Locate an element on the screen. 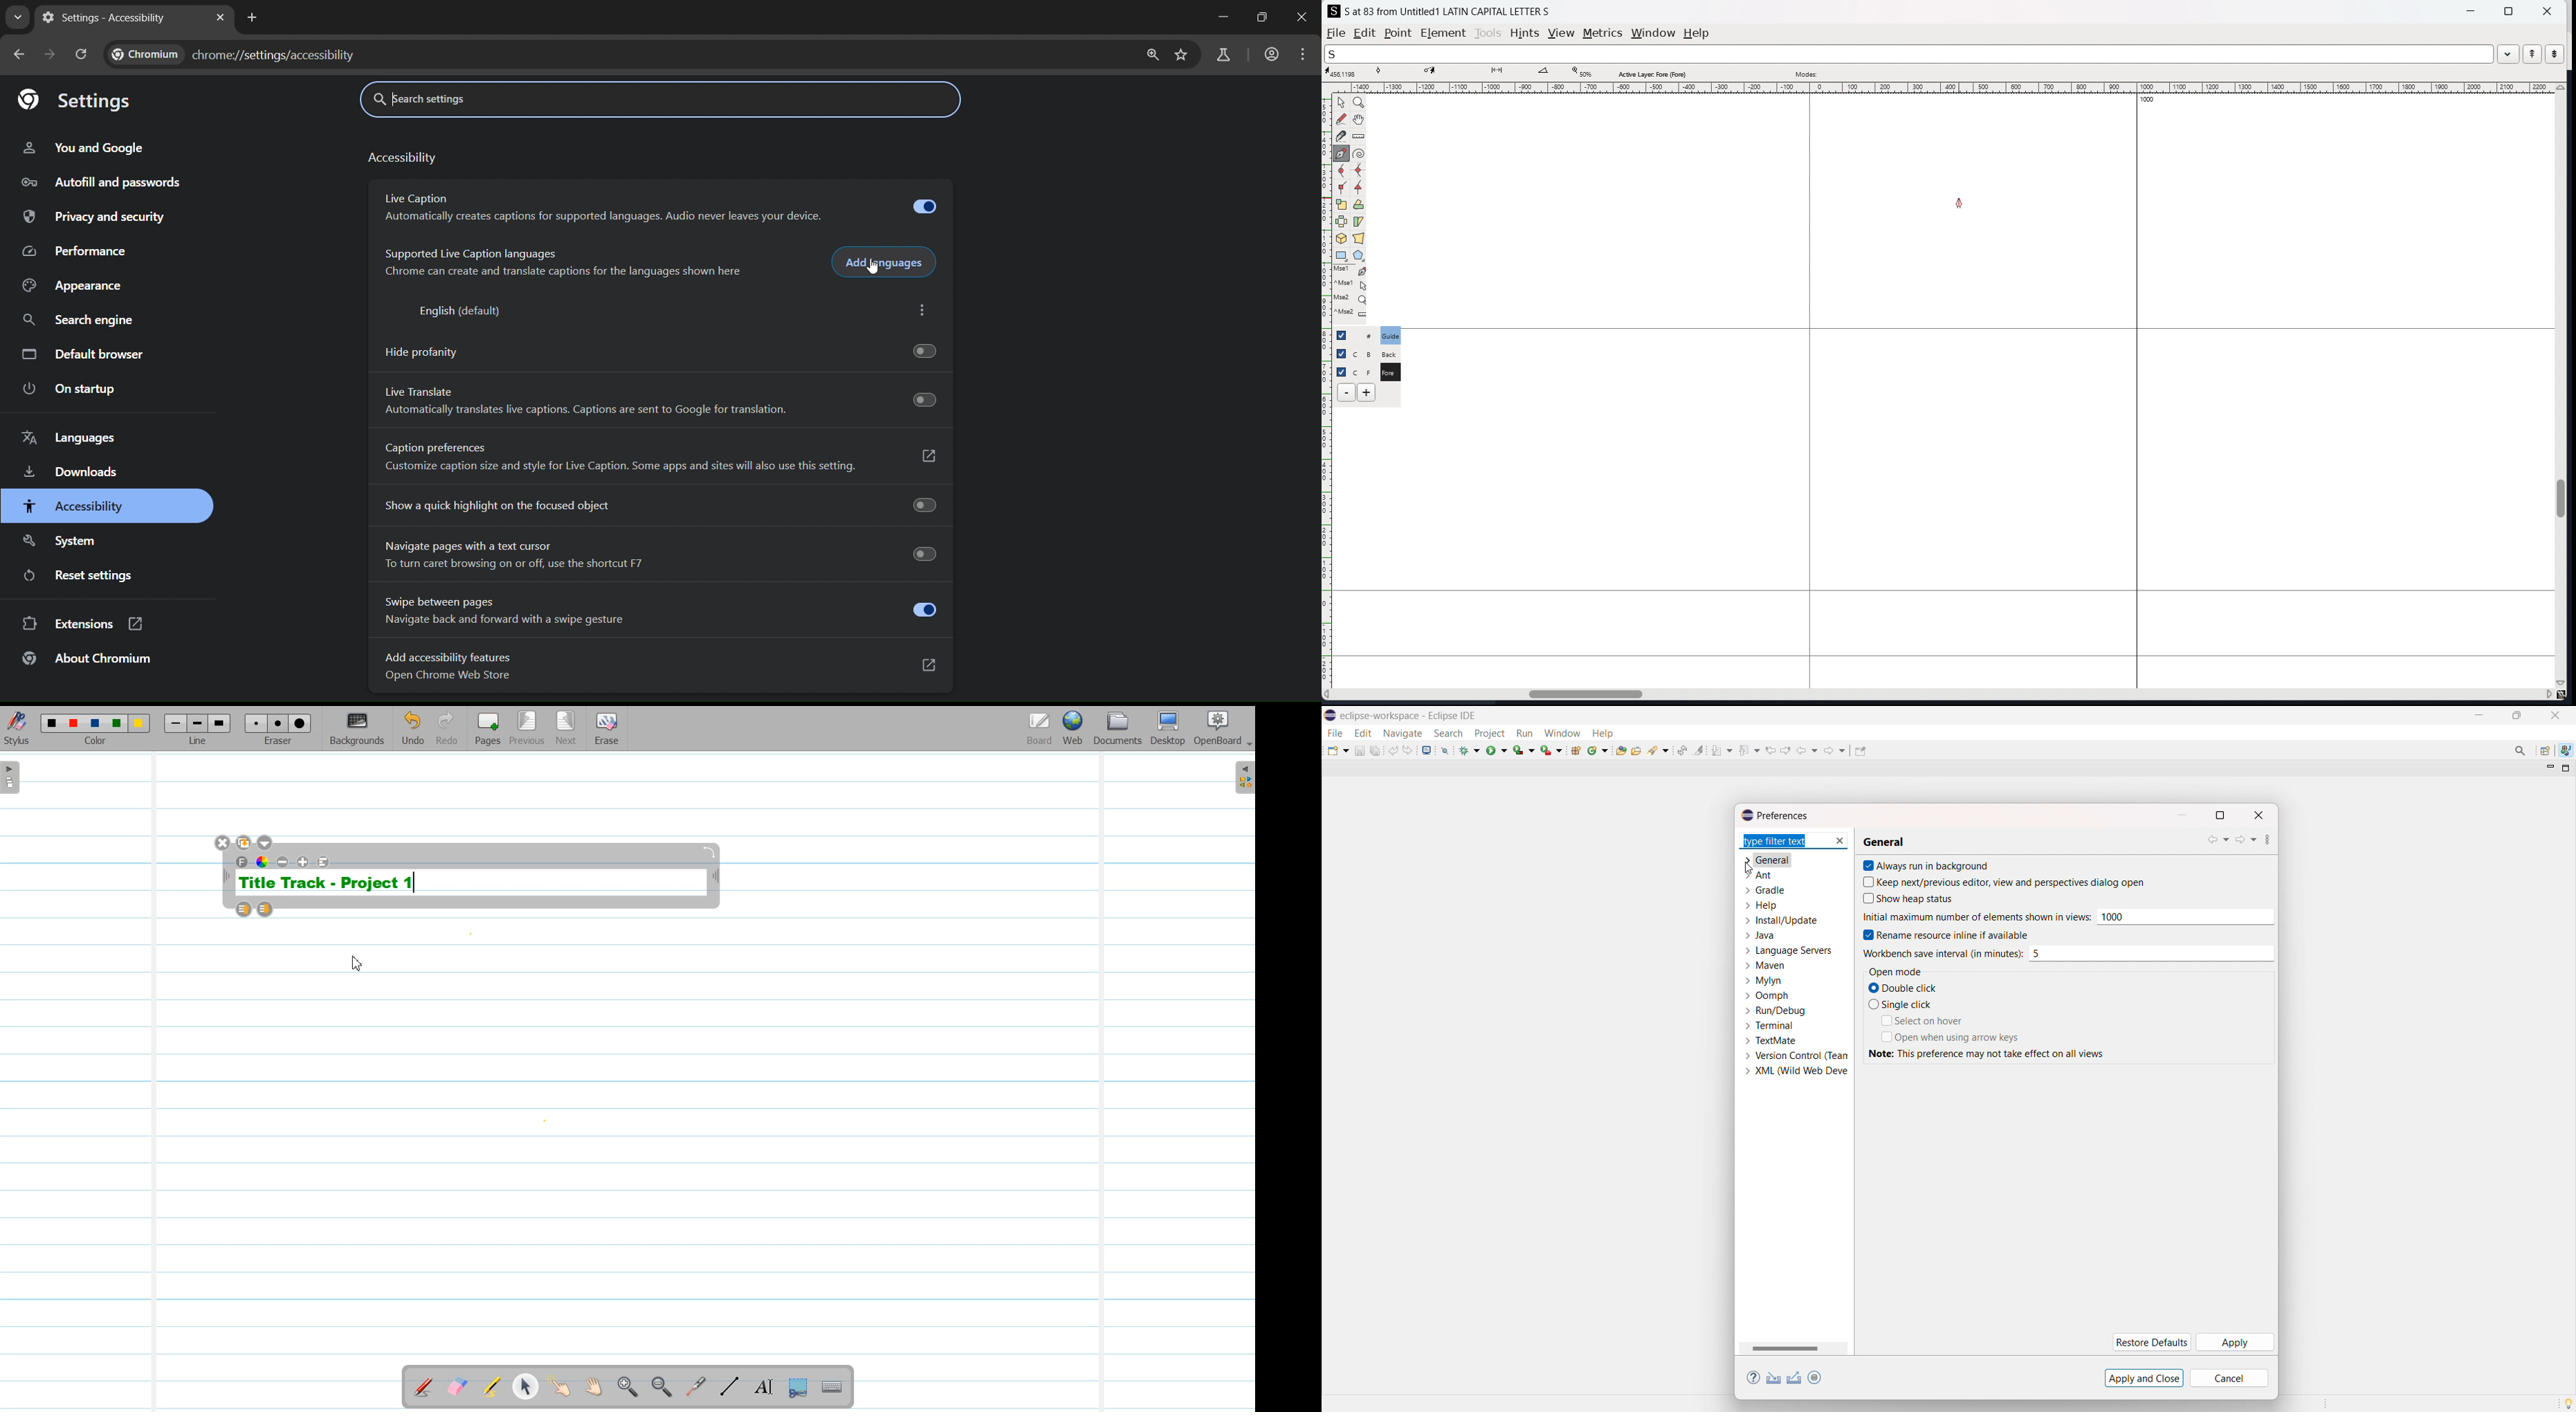  cut splines in two is located at coordinates (1341, 136).